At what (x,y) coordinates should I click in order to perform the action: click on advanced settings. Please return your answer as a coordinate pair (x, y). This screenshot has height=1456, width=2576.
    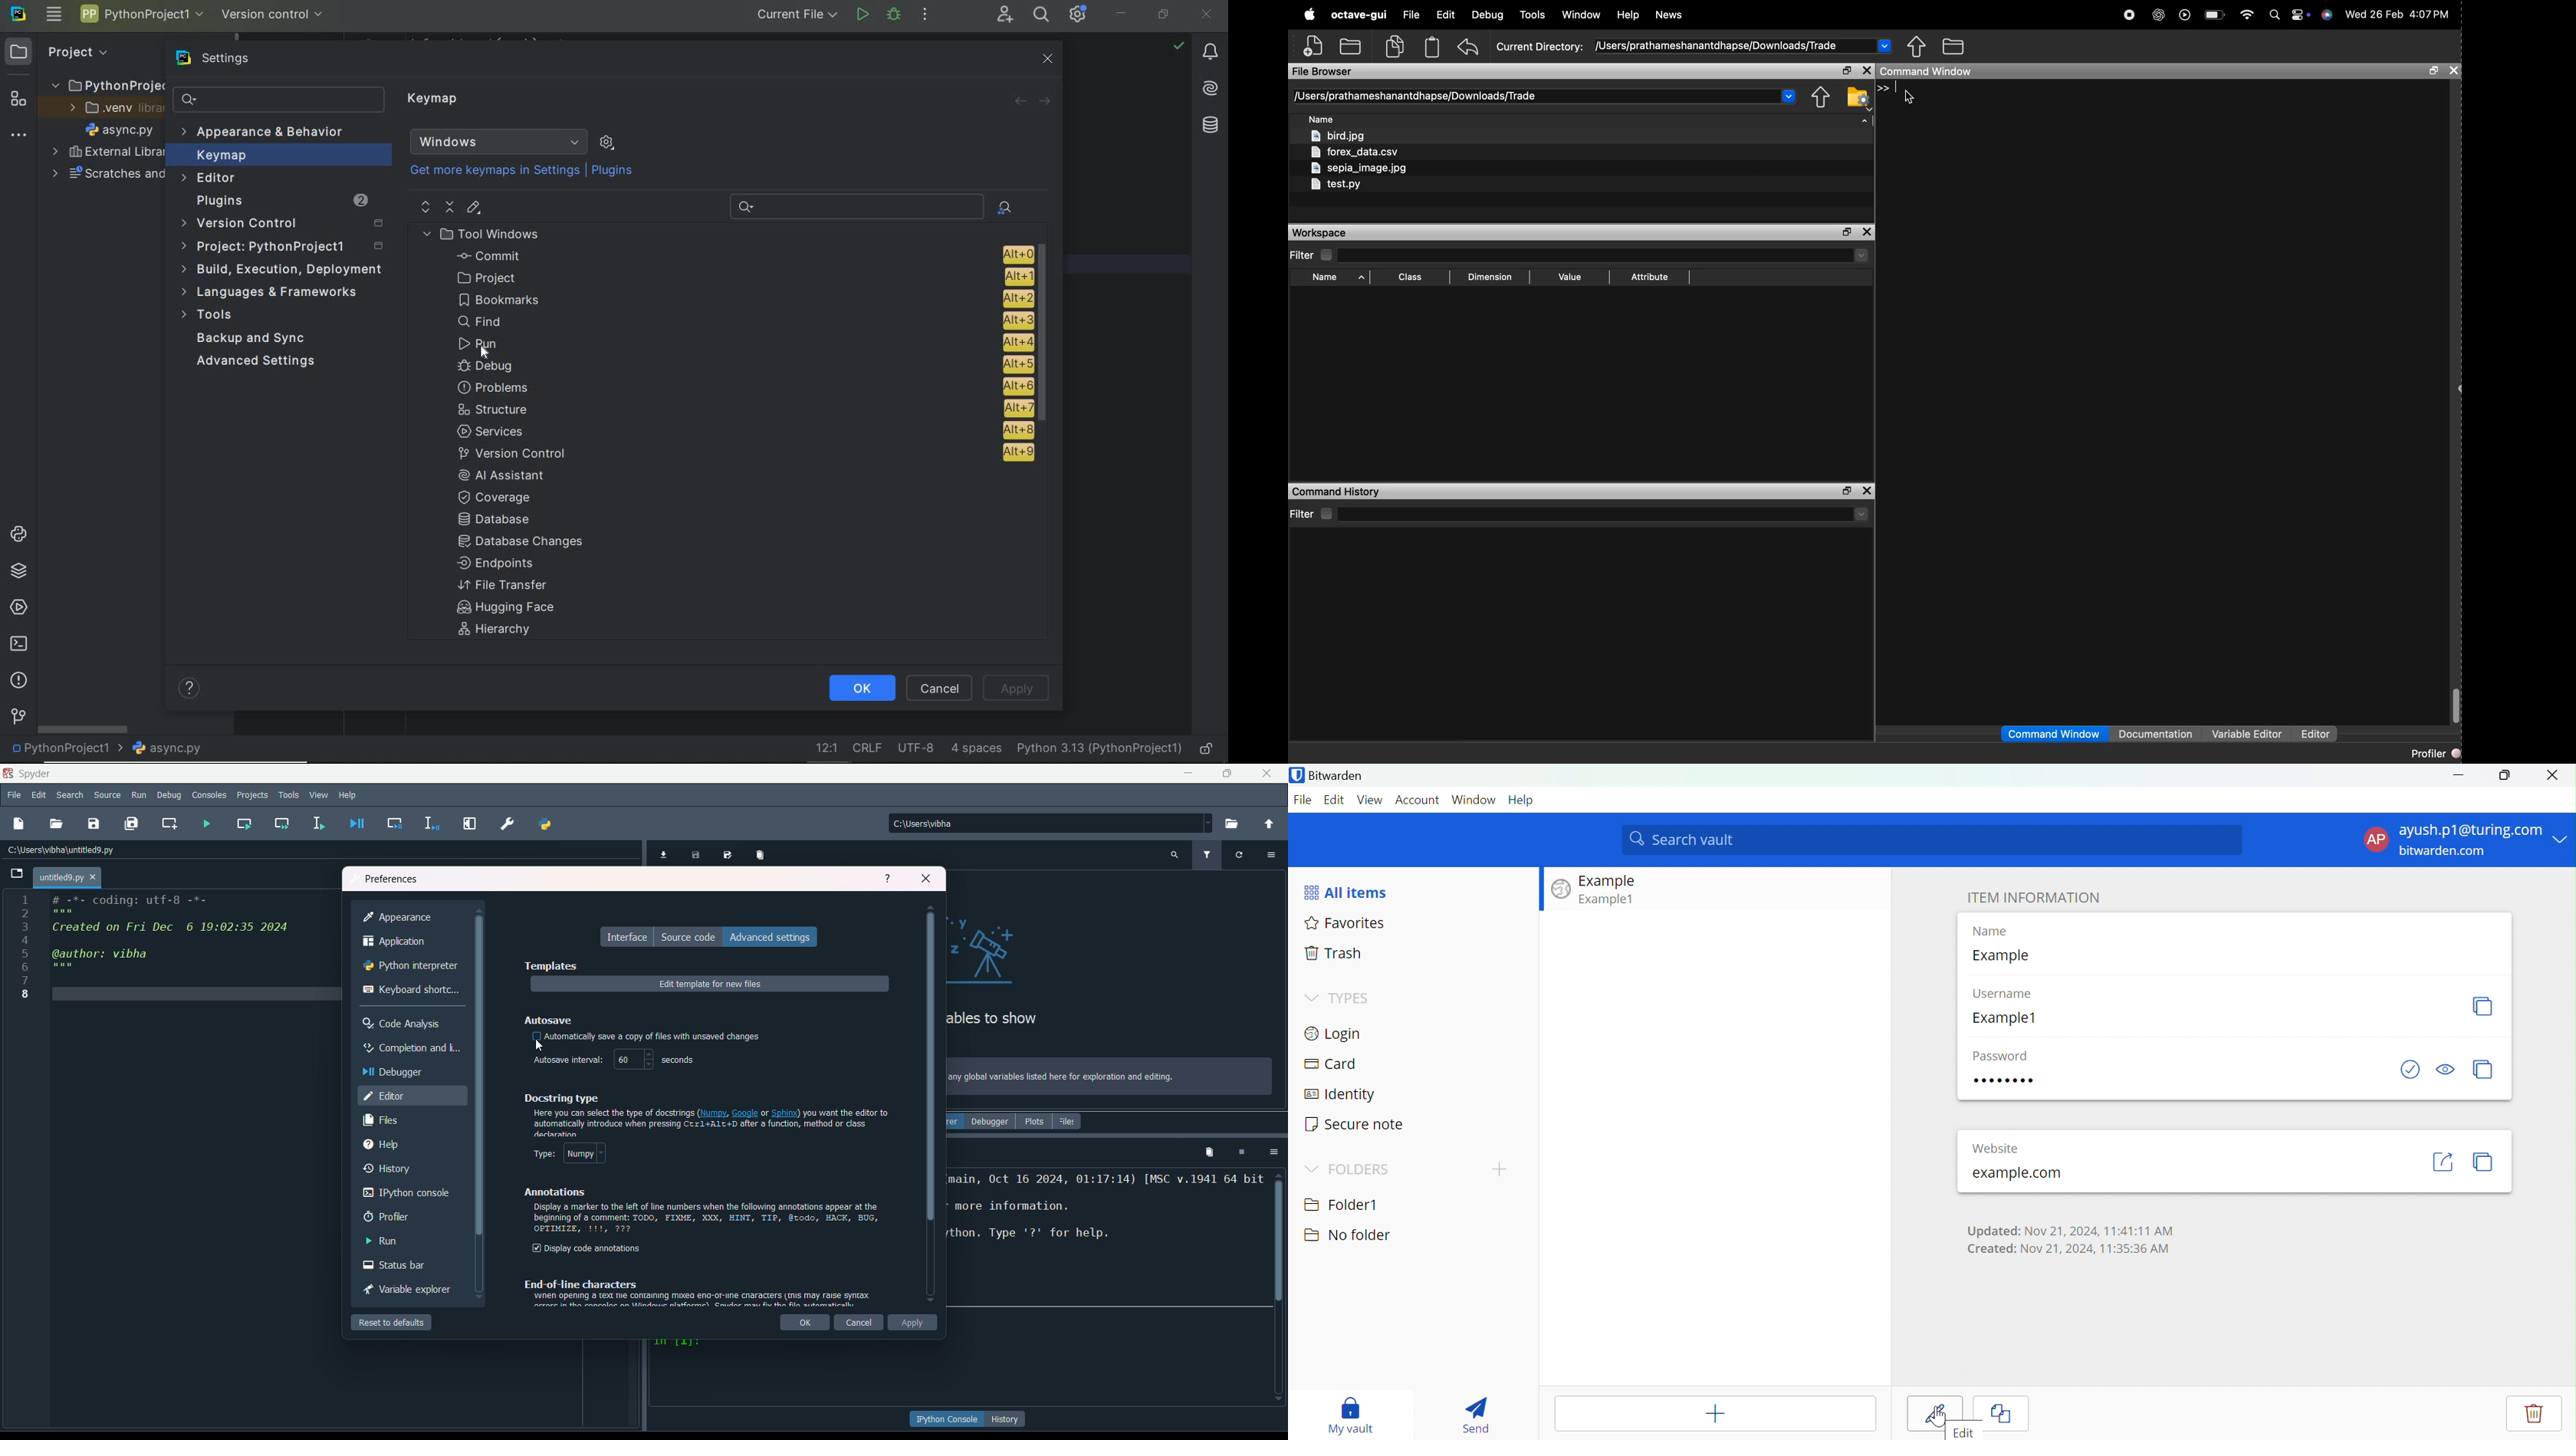
    Looking at the image, I should click on (771, 937).